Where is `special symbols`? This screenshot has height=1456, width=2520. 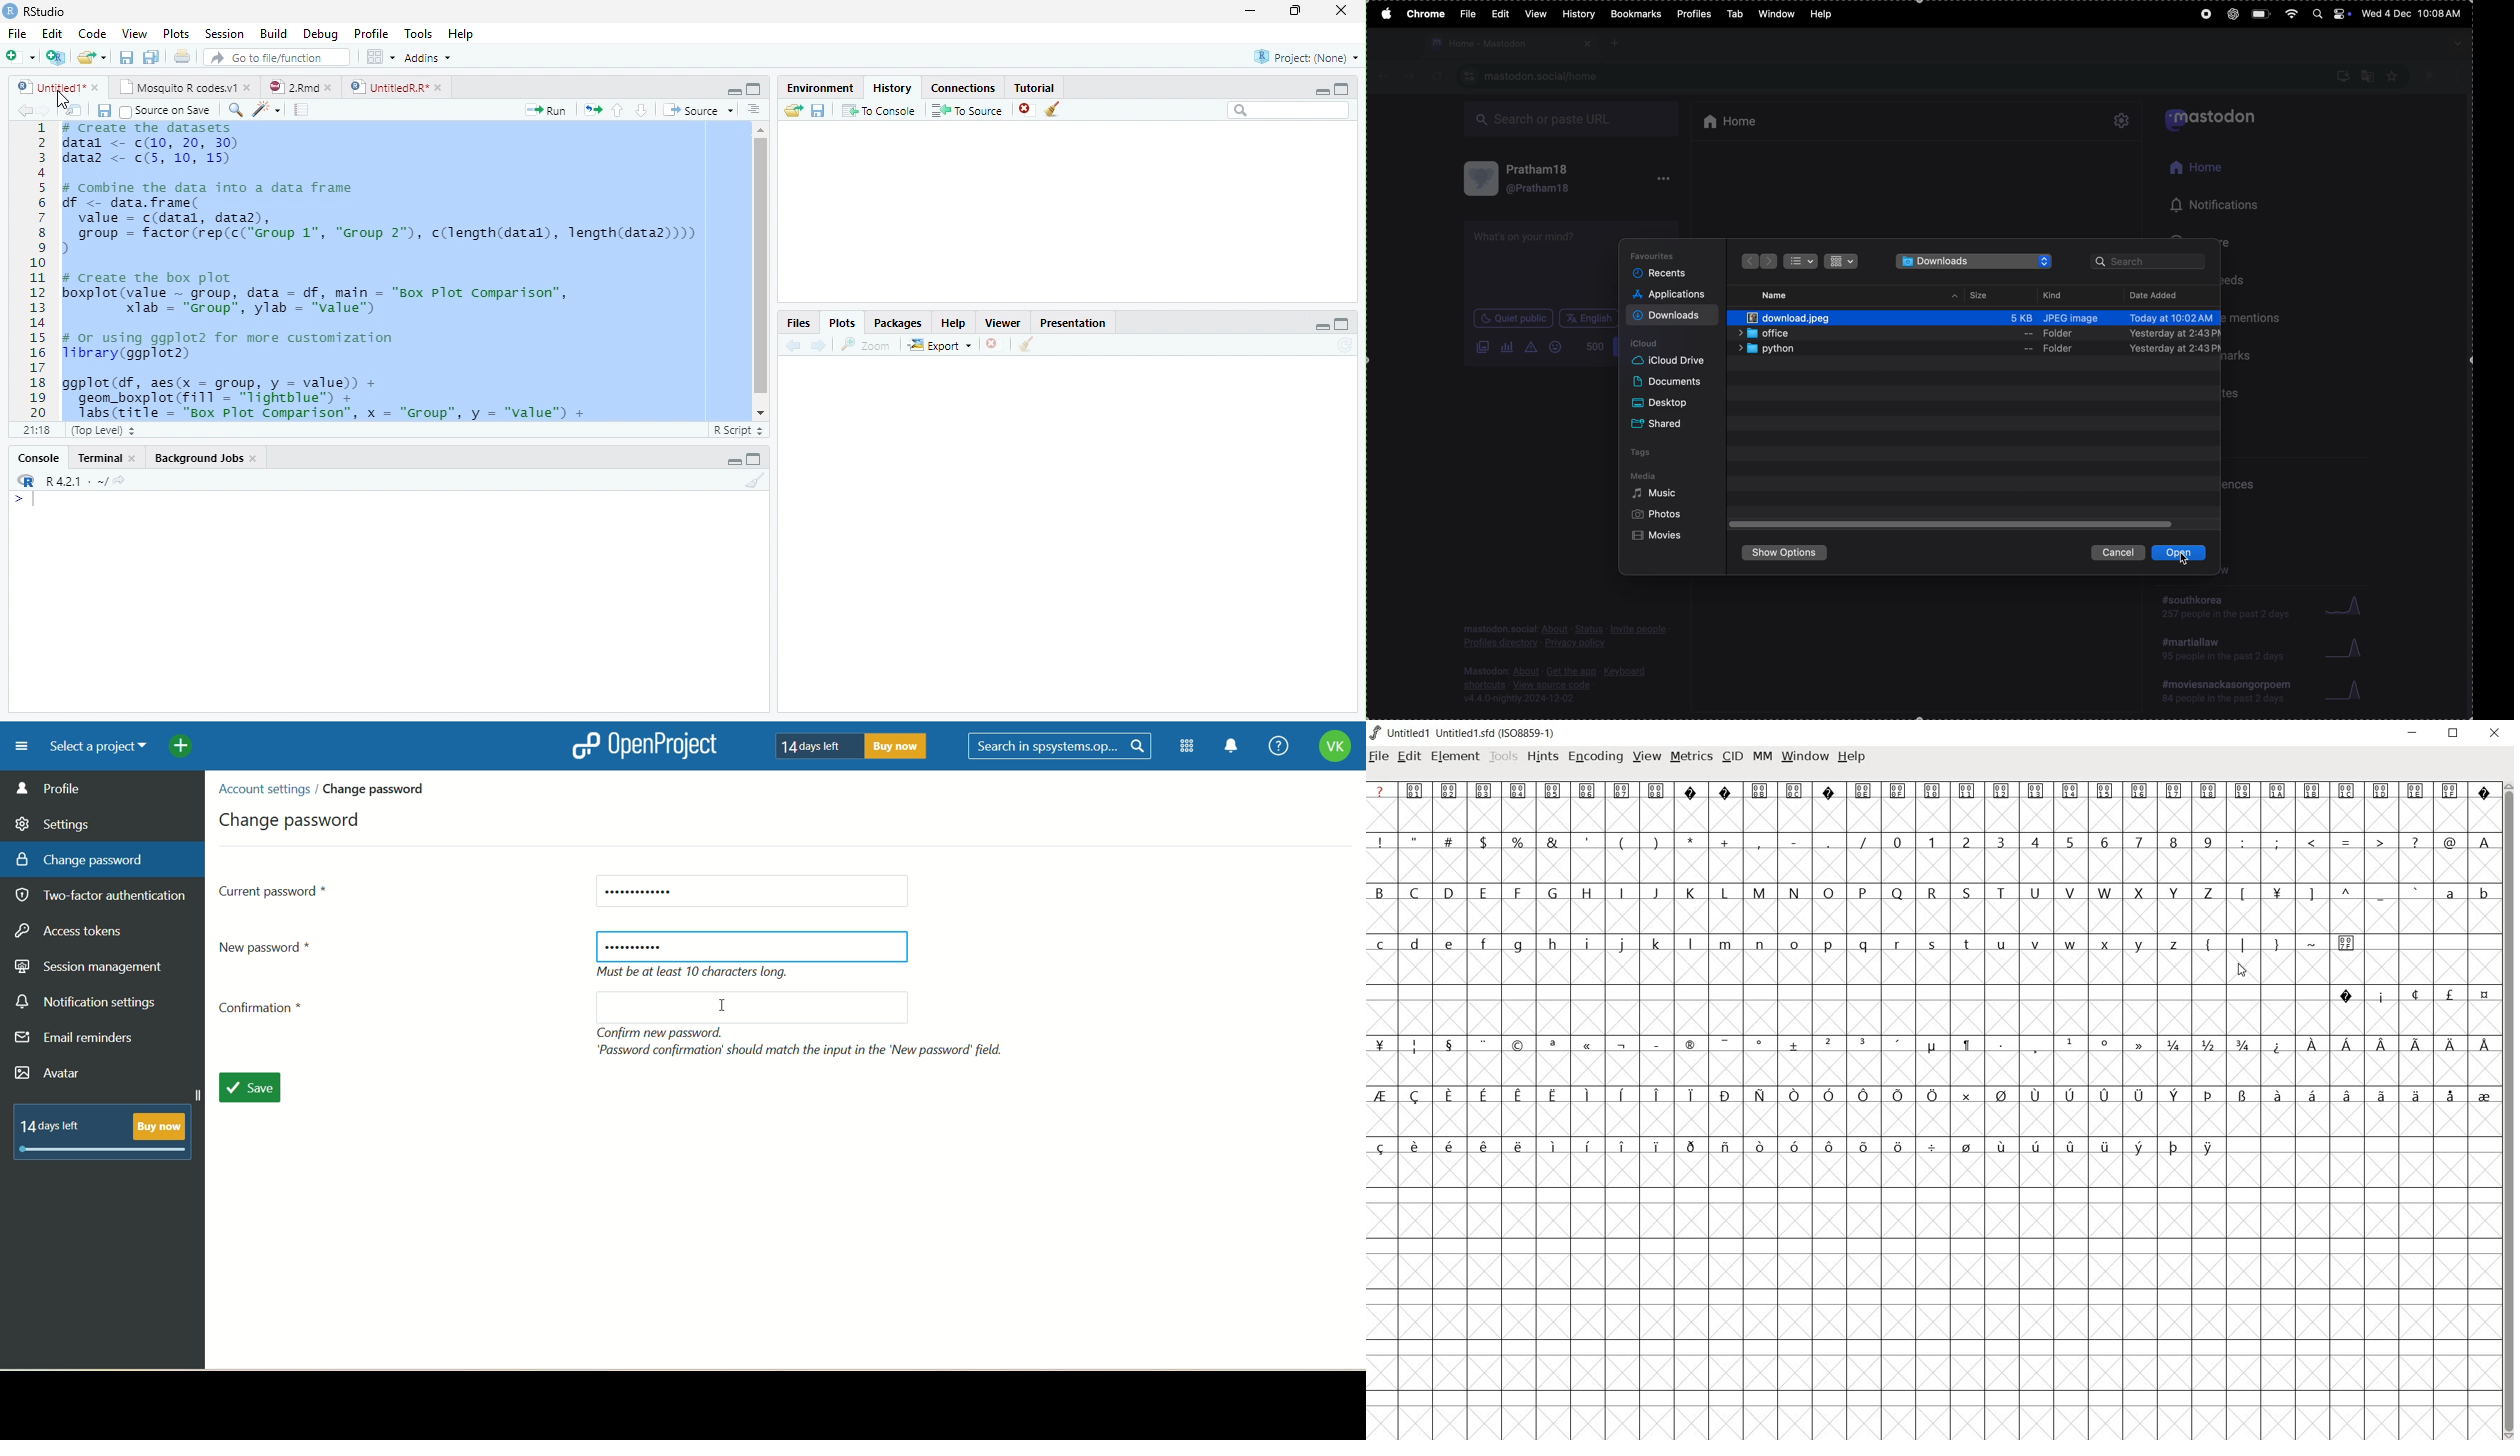 special symbols is located at coordinates (2408, 995).